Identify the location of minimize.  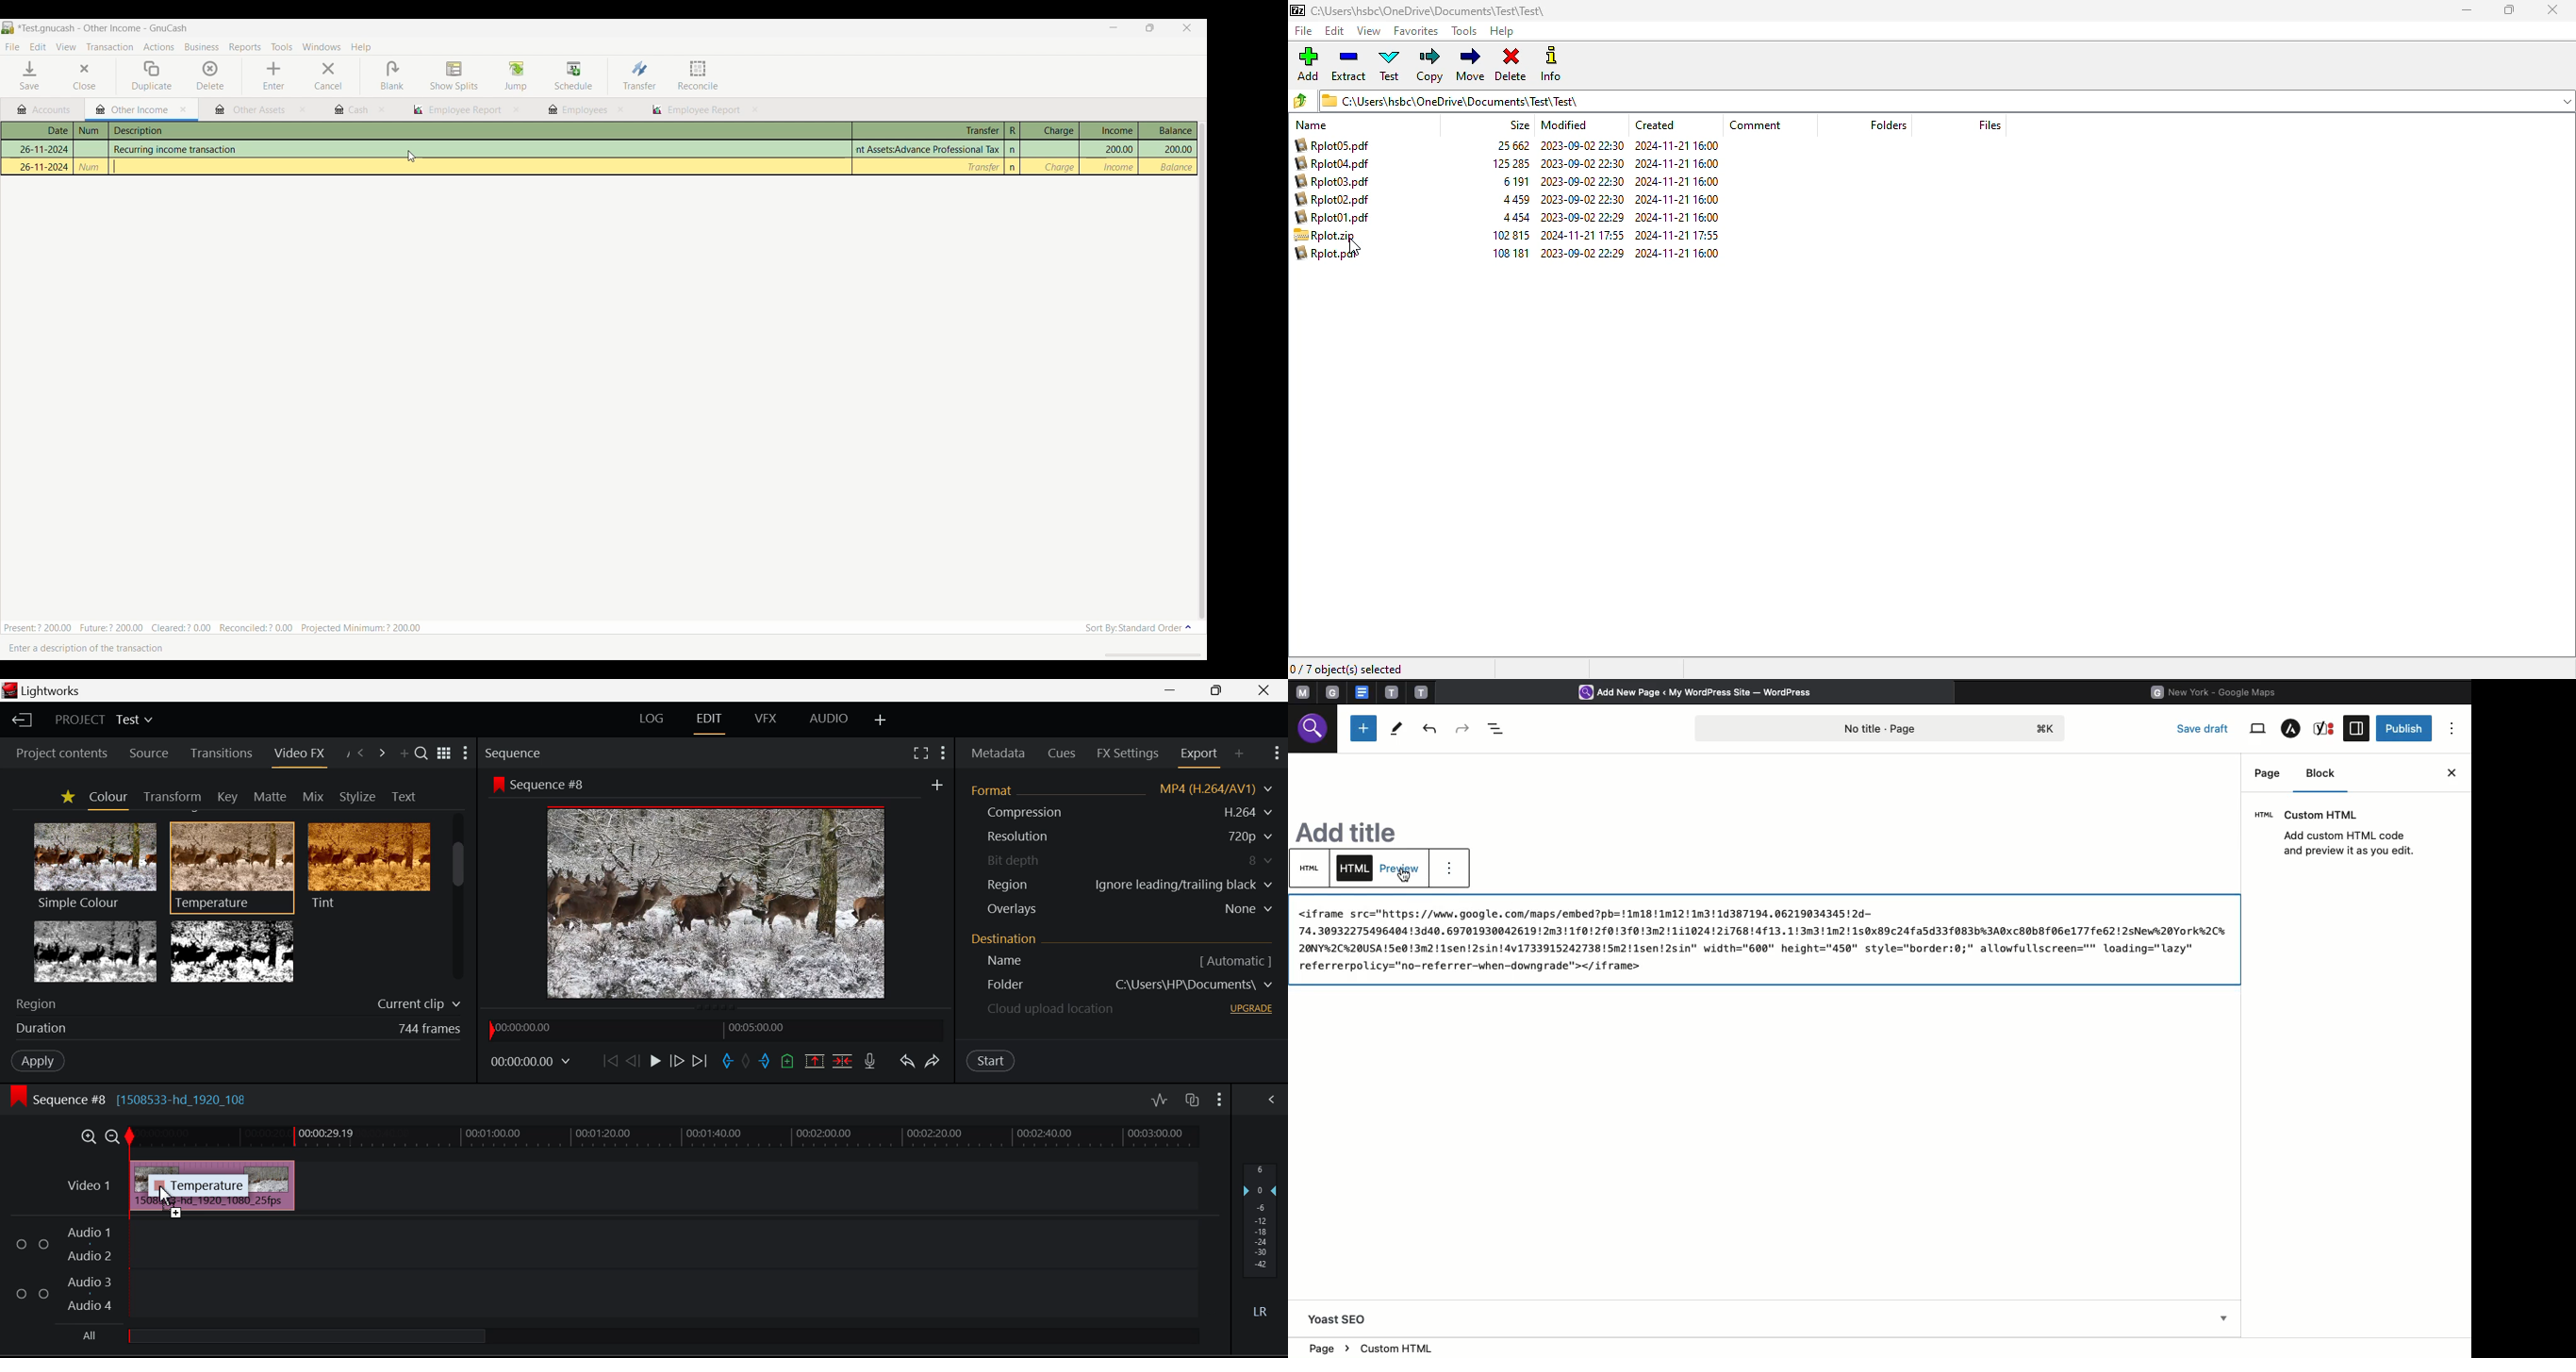
(2466, 10).